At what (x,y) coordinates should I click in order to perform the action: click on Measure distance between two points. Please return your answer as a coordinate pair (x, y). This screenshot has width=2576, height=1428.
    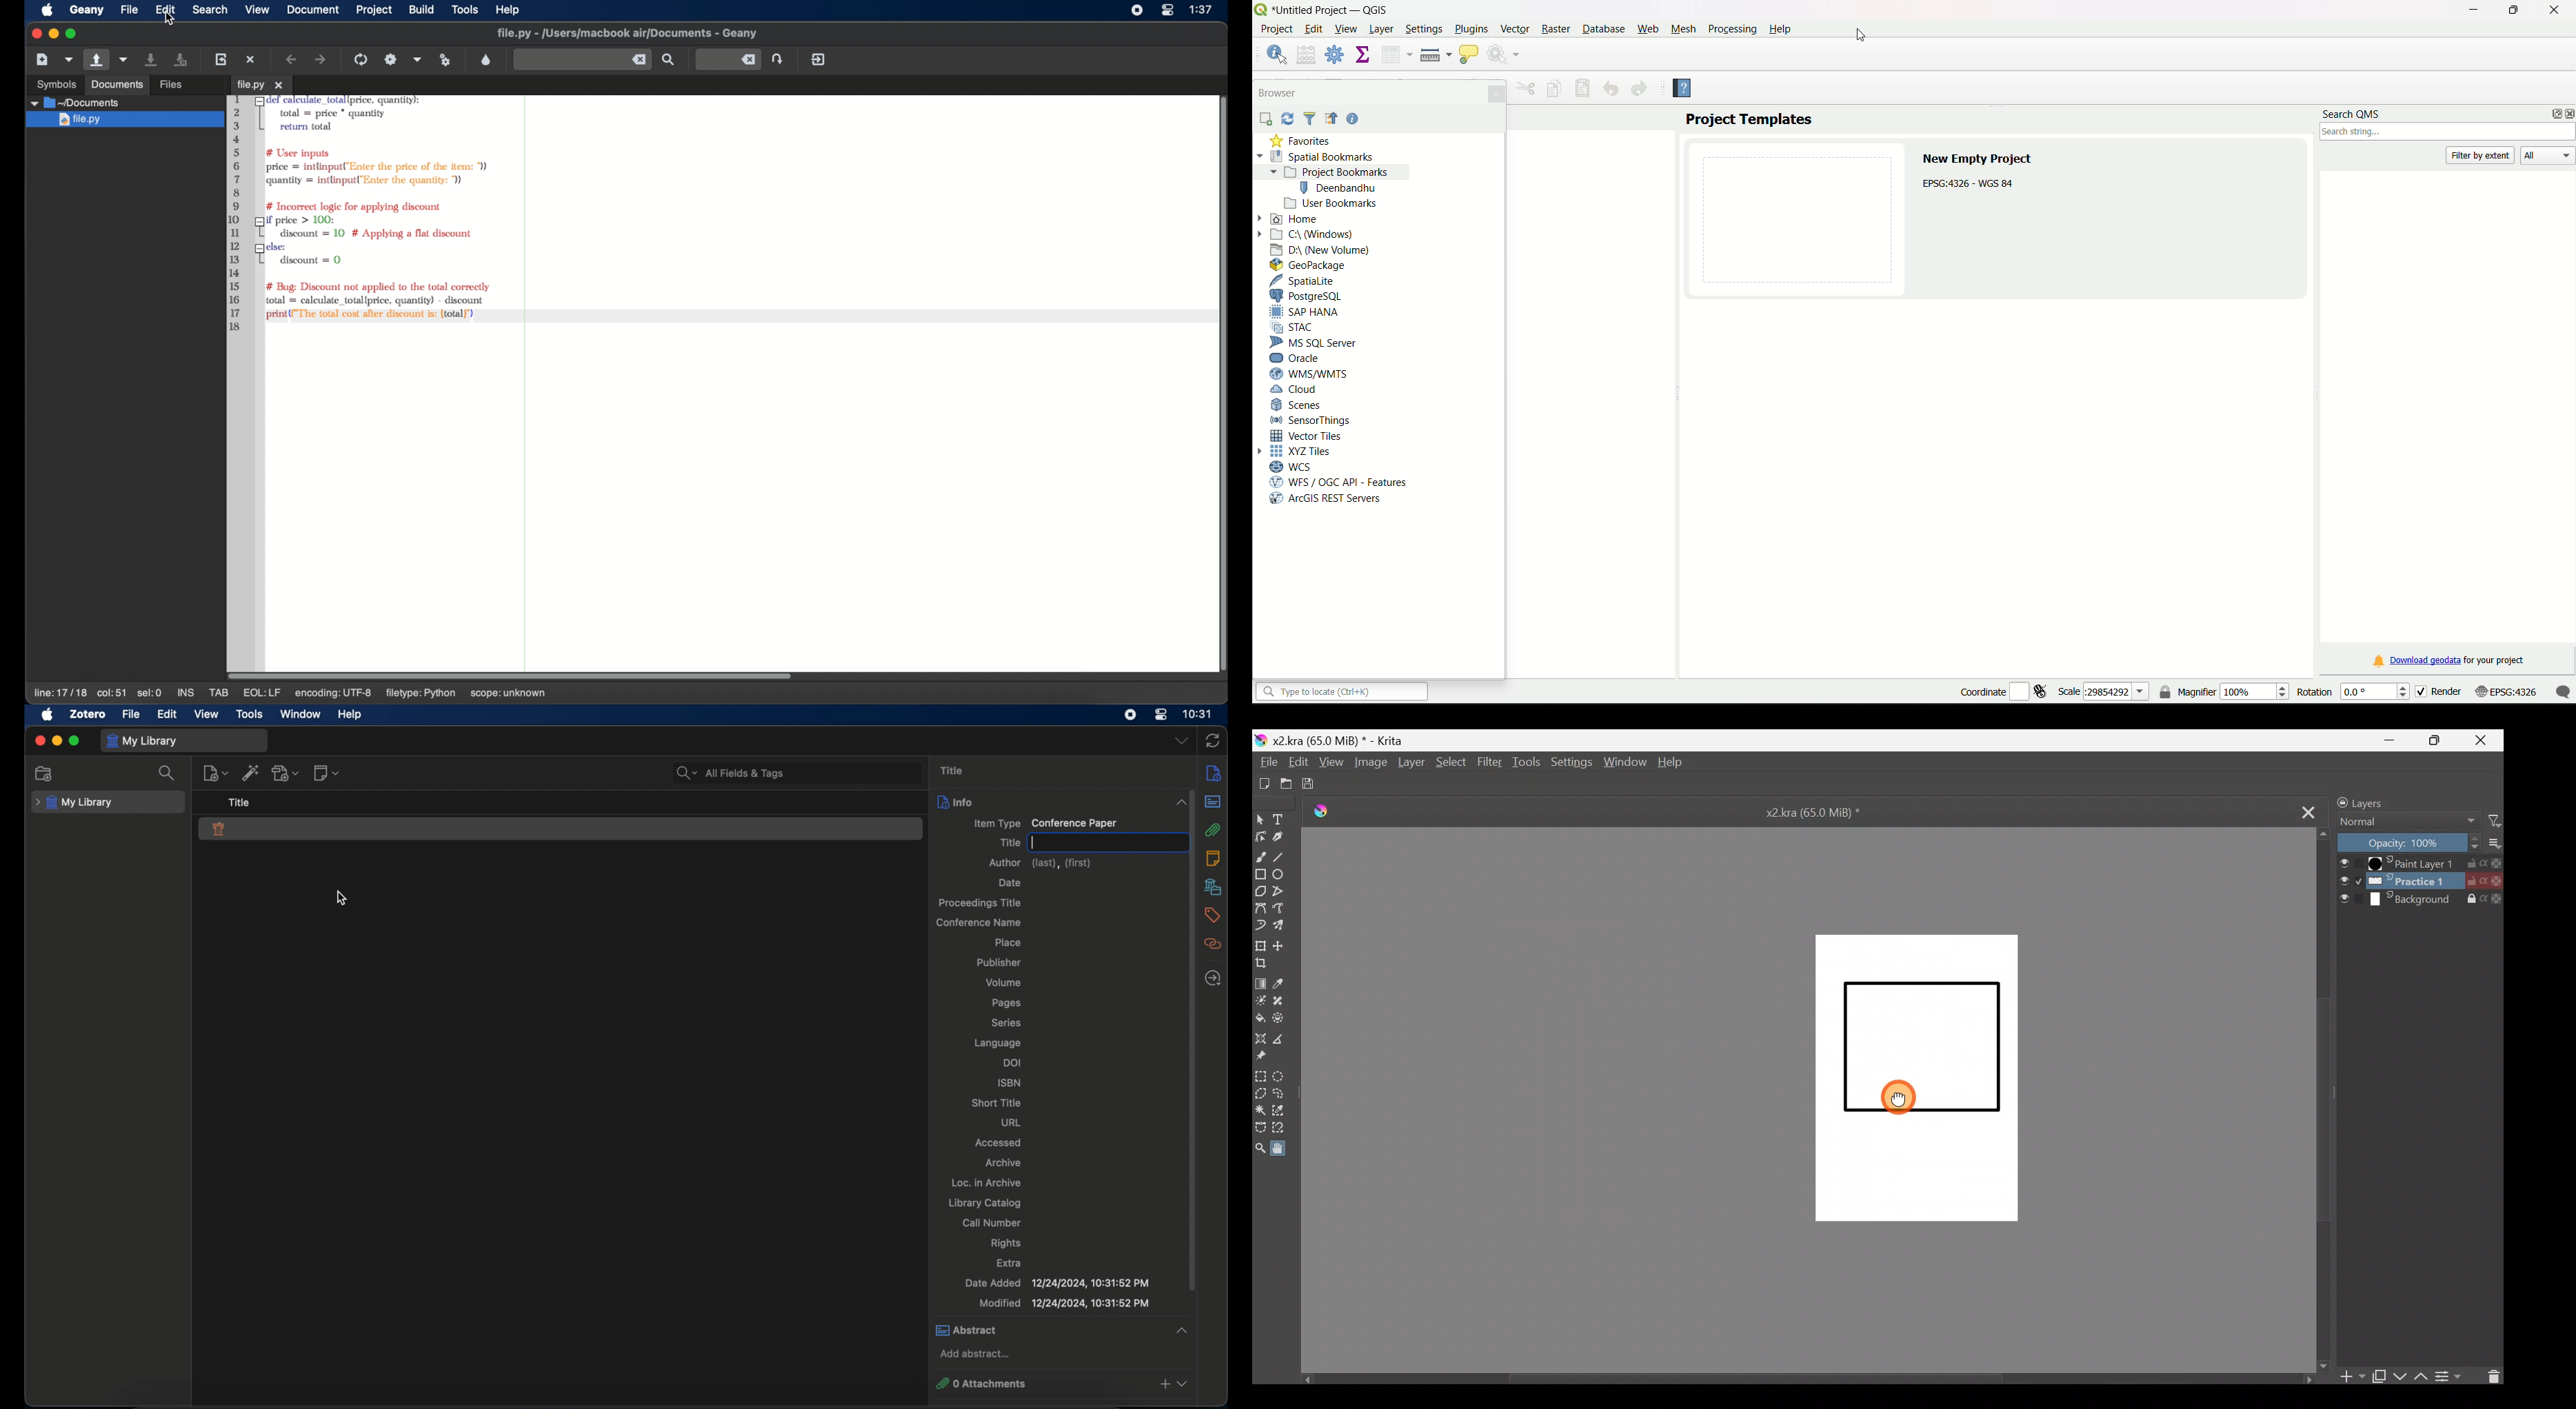
    Looking at the image, I should click on (1281, 1039).